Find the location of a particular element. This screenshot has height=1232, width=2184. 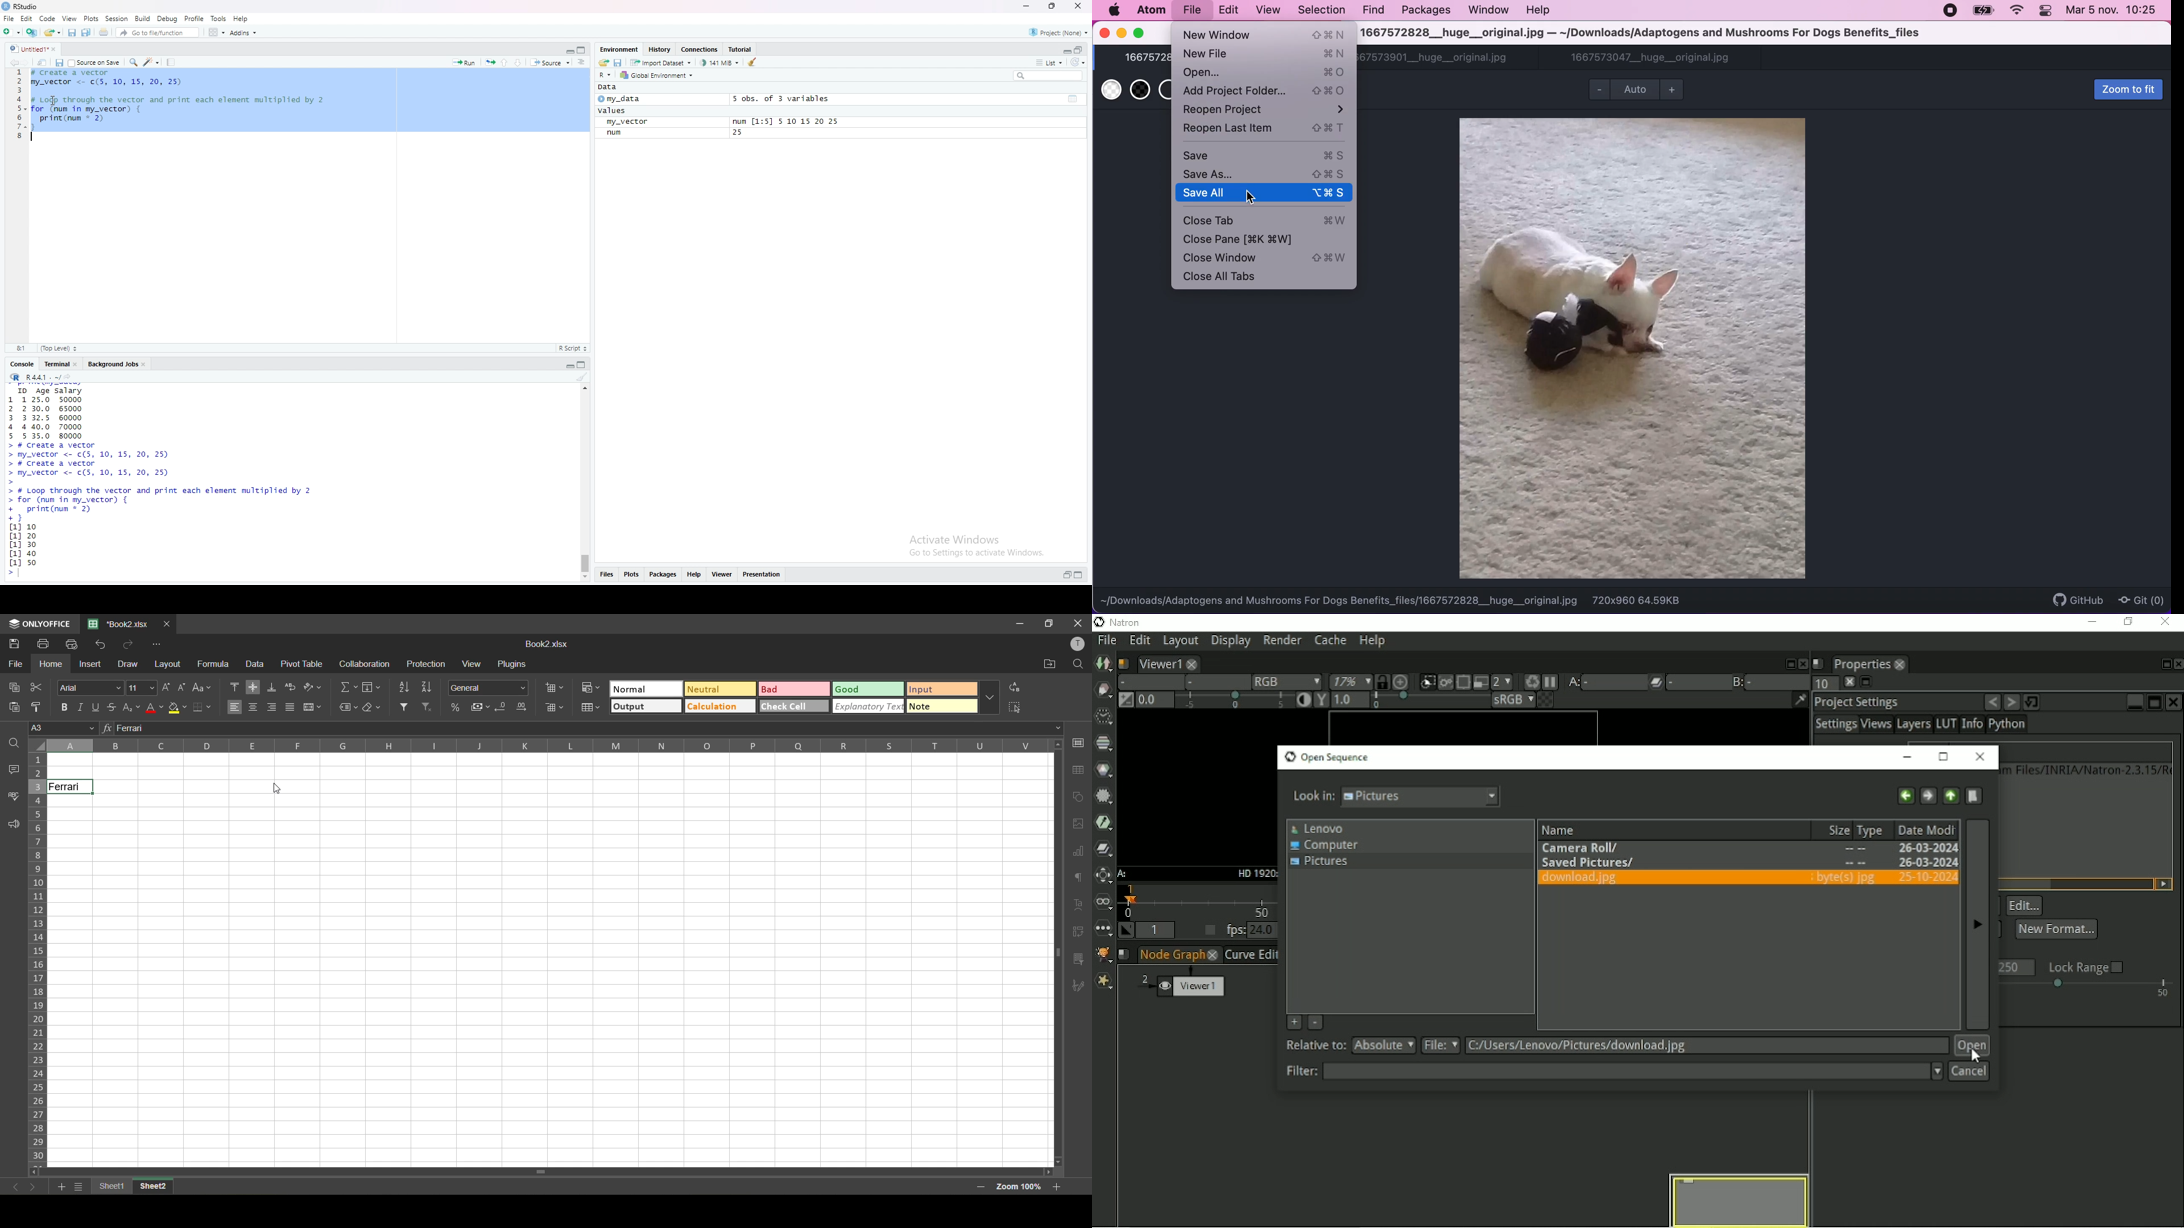

run is located at coordinates (617, 134).